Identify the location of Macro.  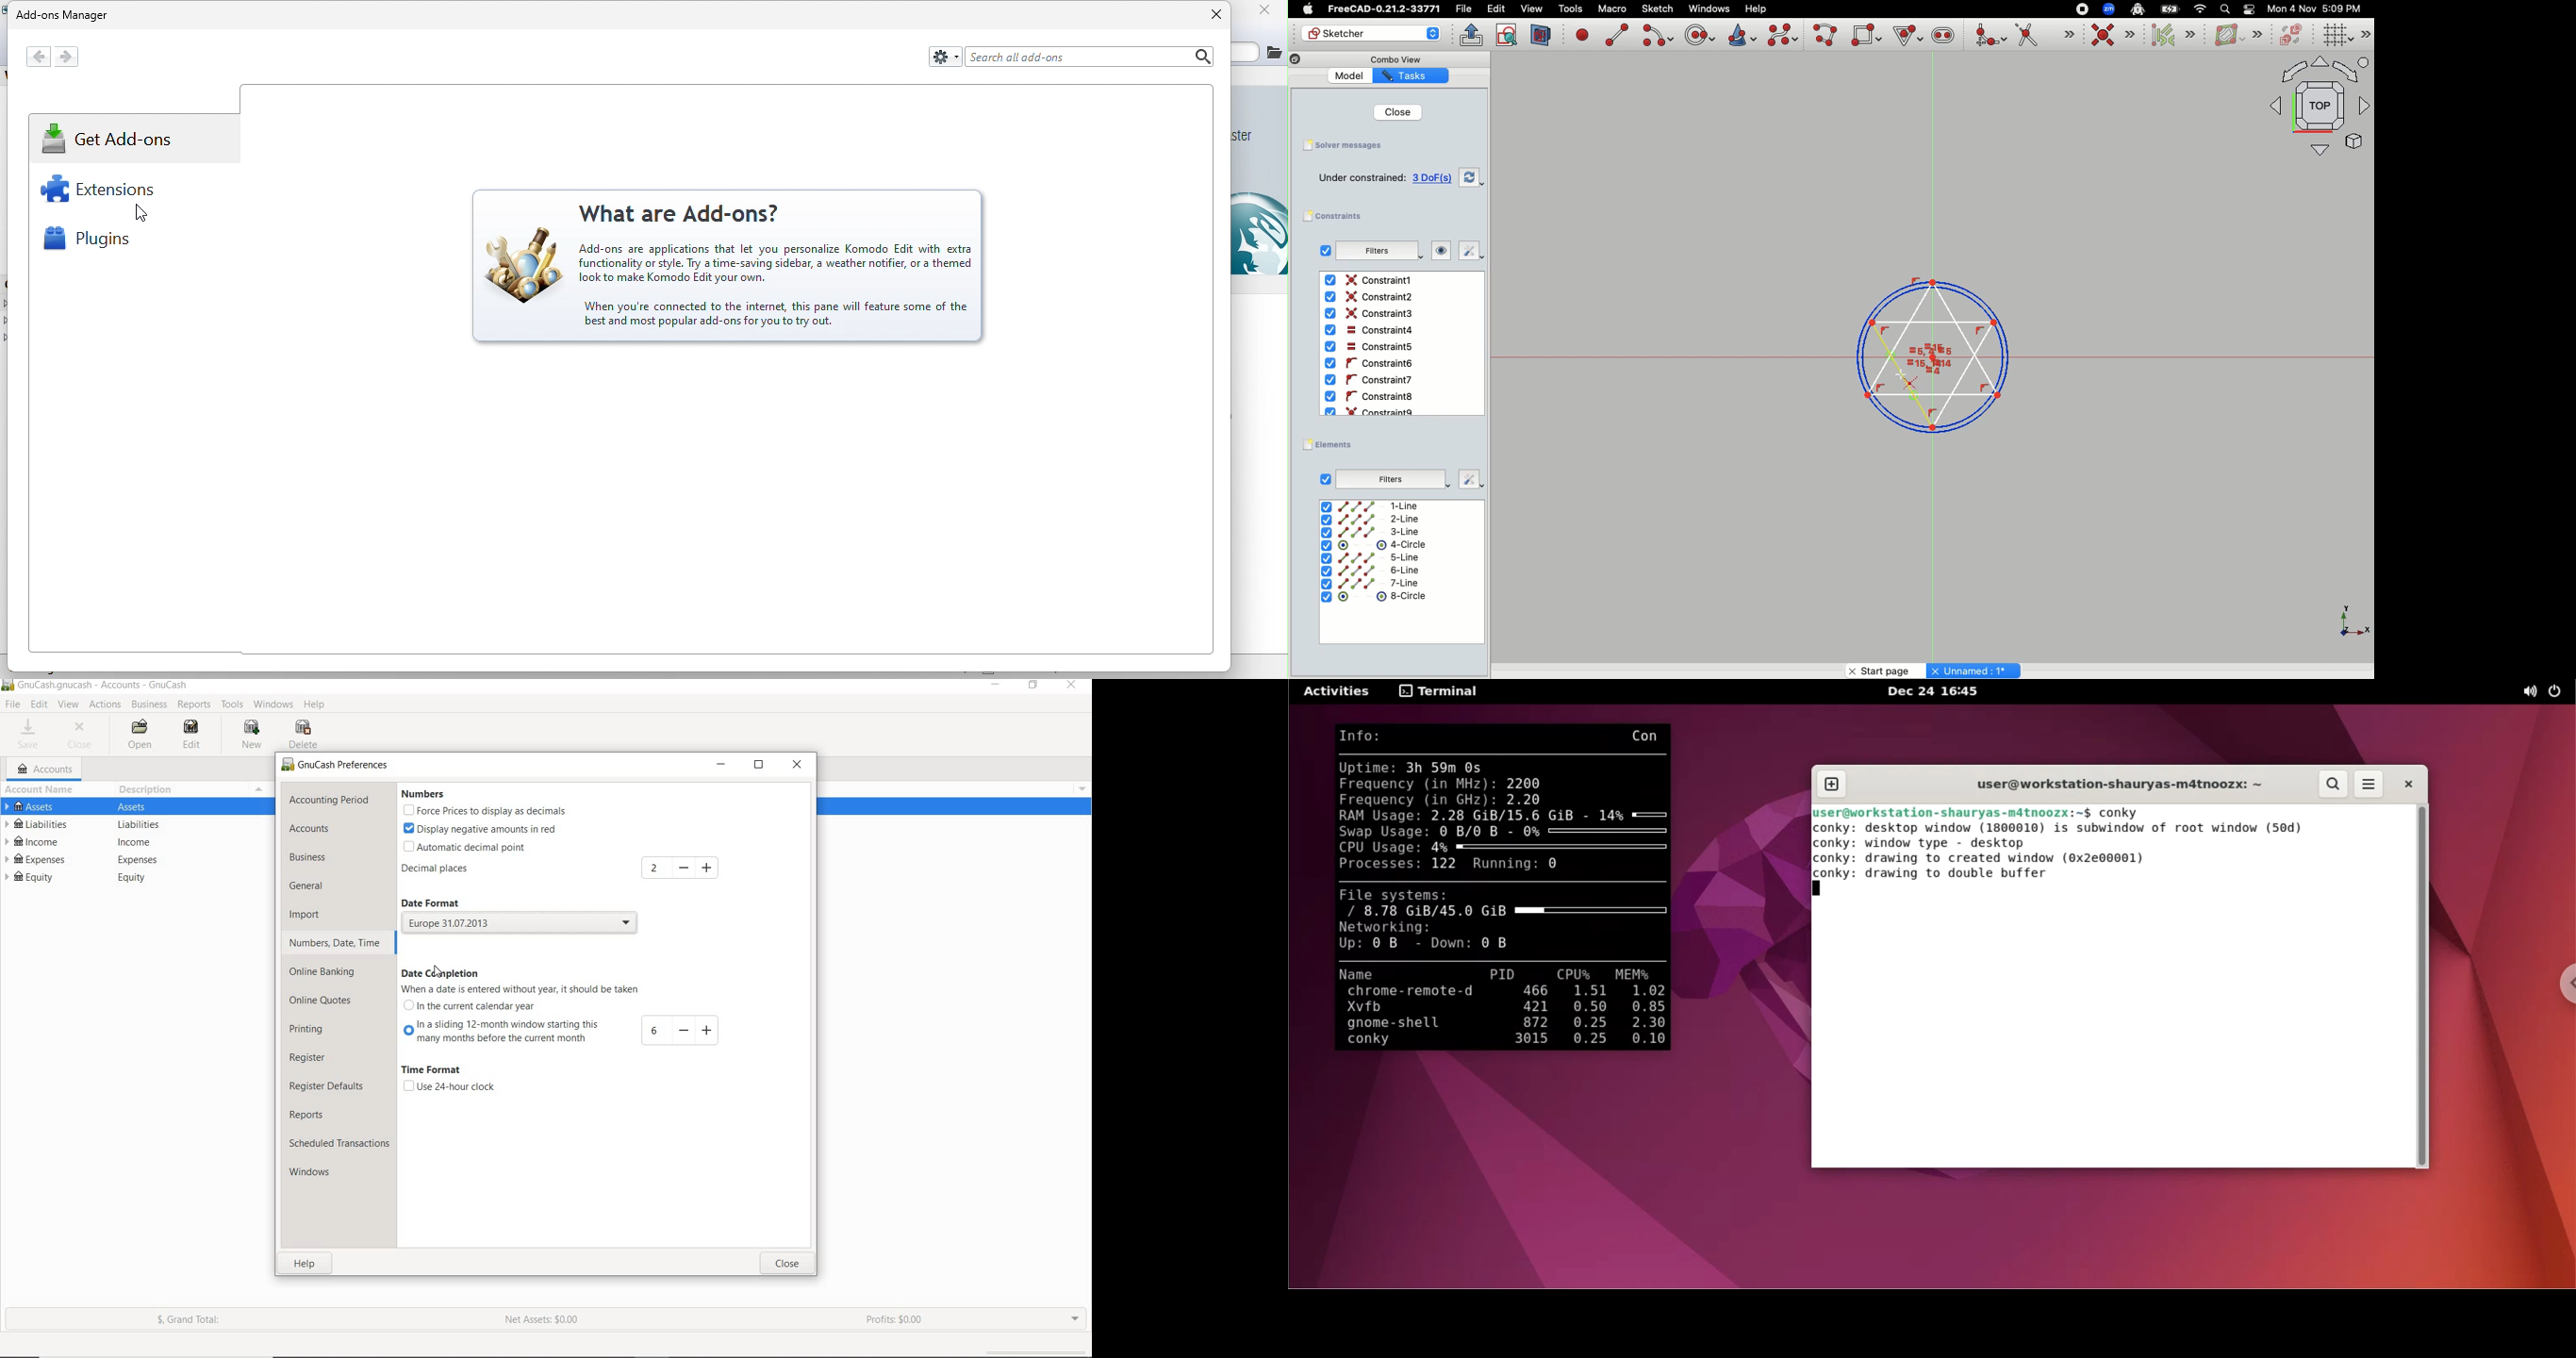
(1611, 9).